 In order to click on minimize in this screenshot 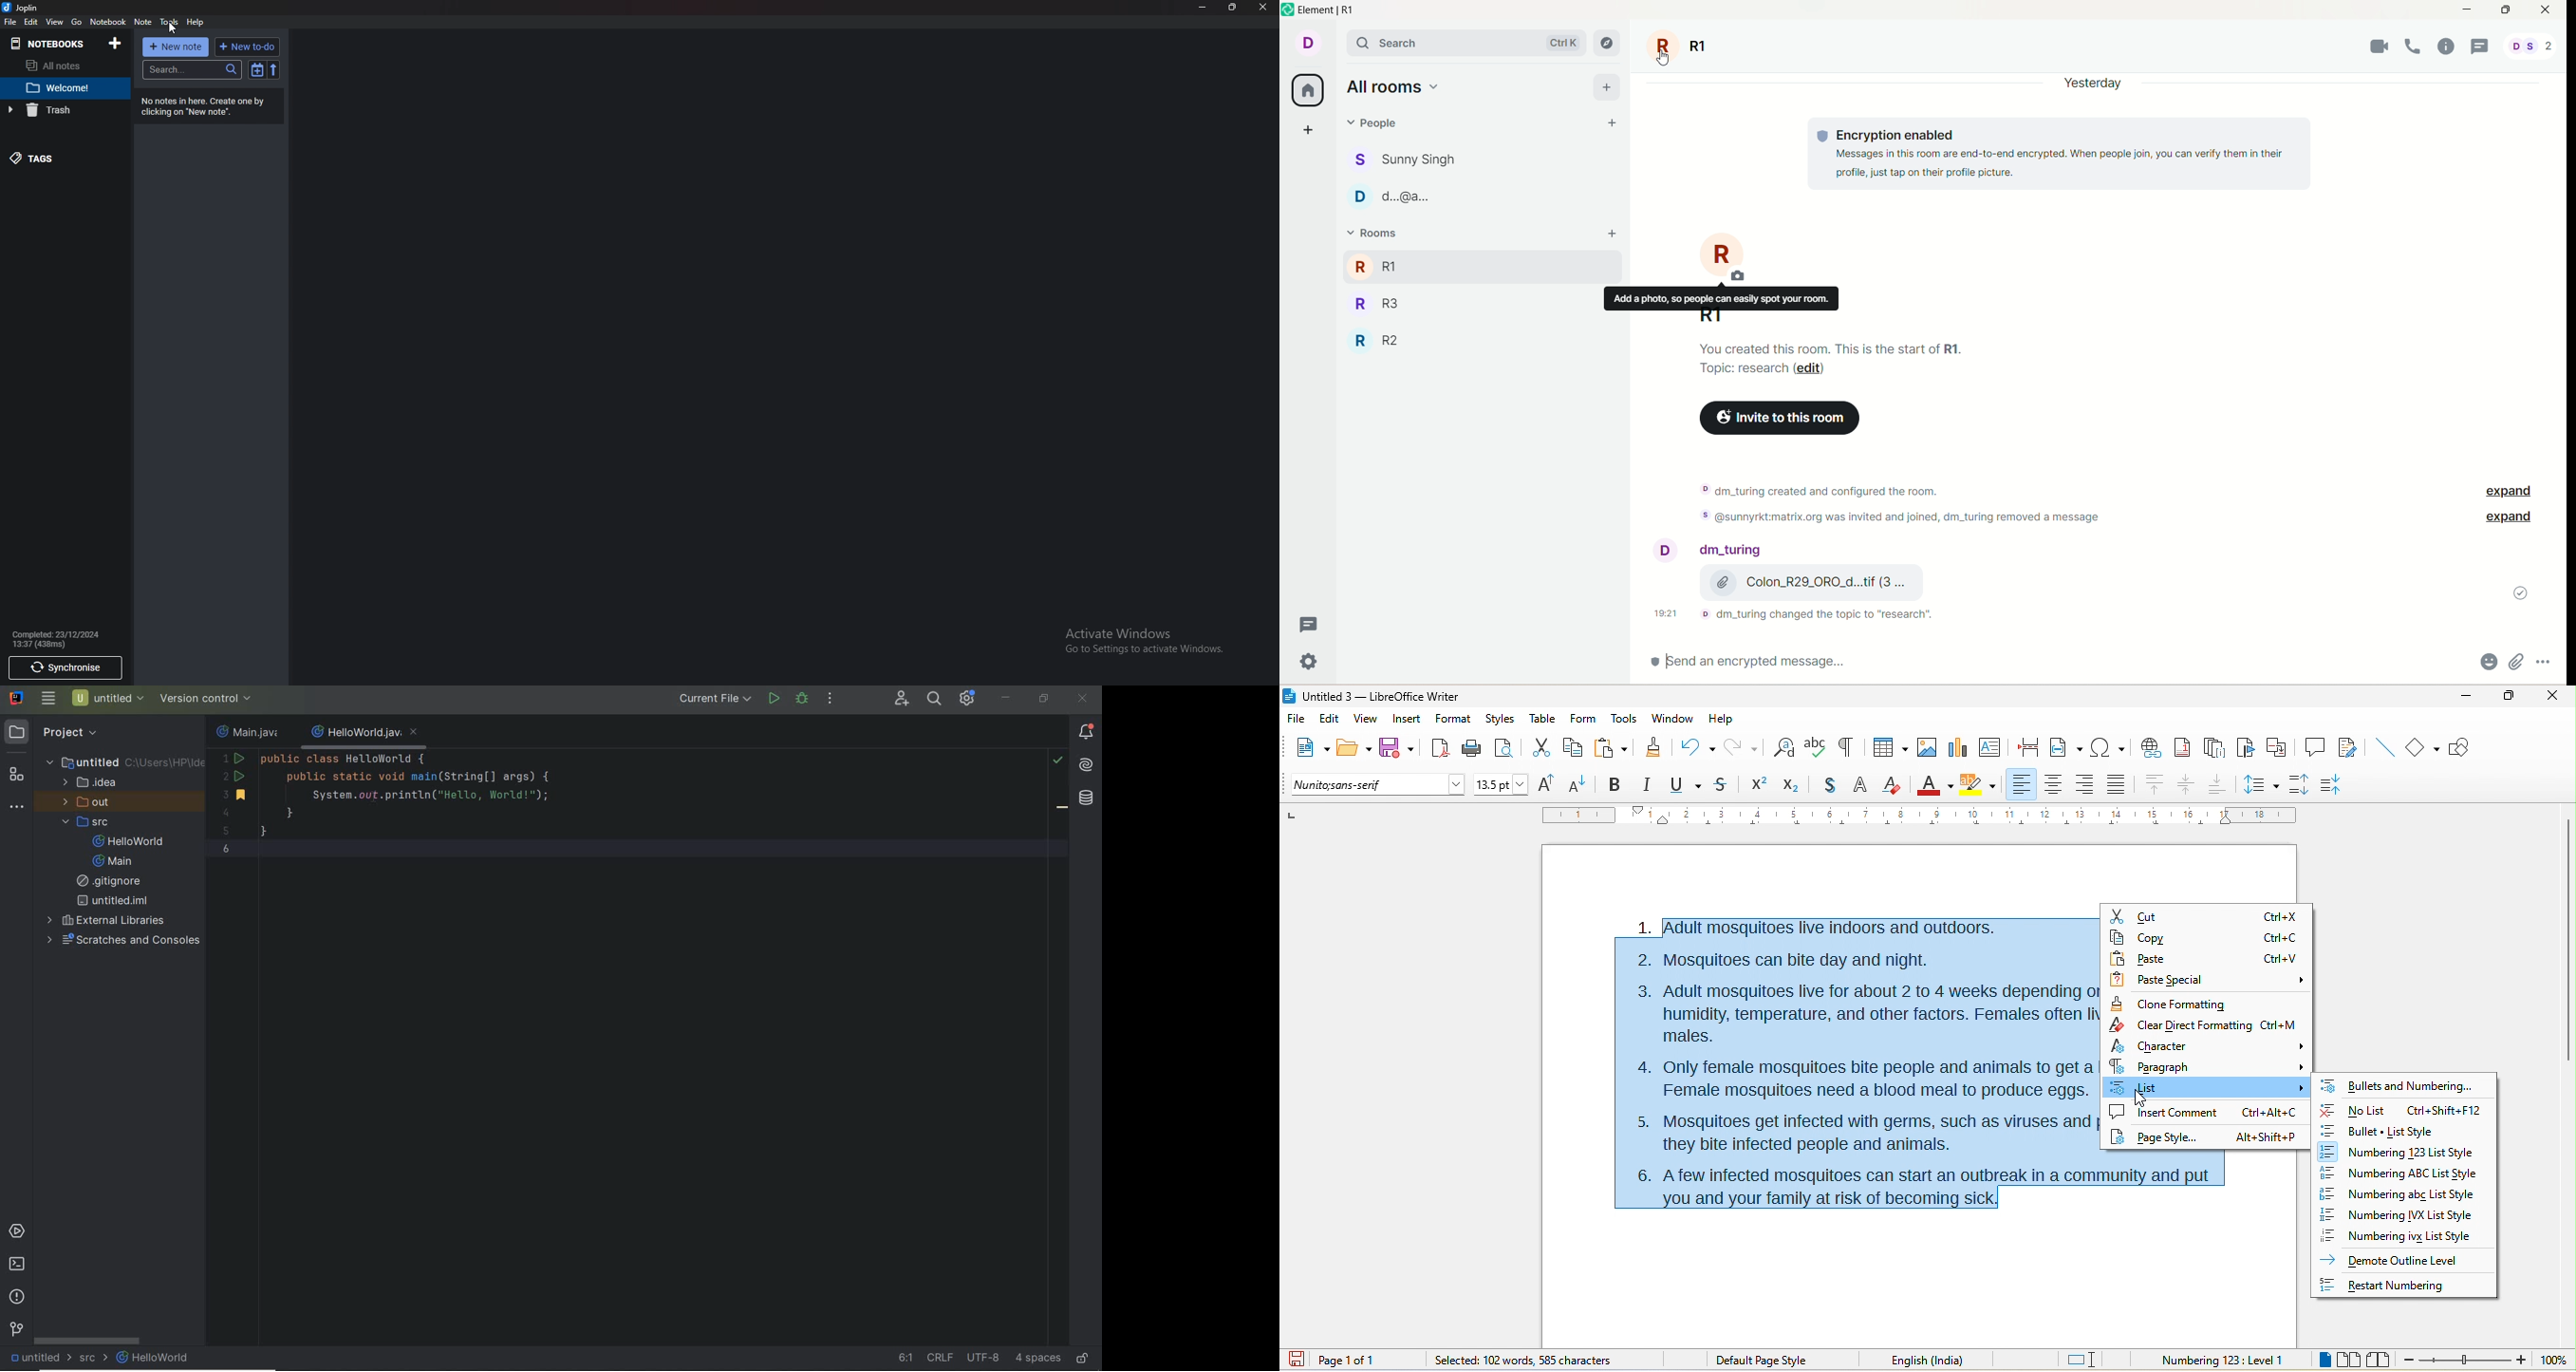, I will do `click(2467, 11)`.